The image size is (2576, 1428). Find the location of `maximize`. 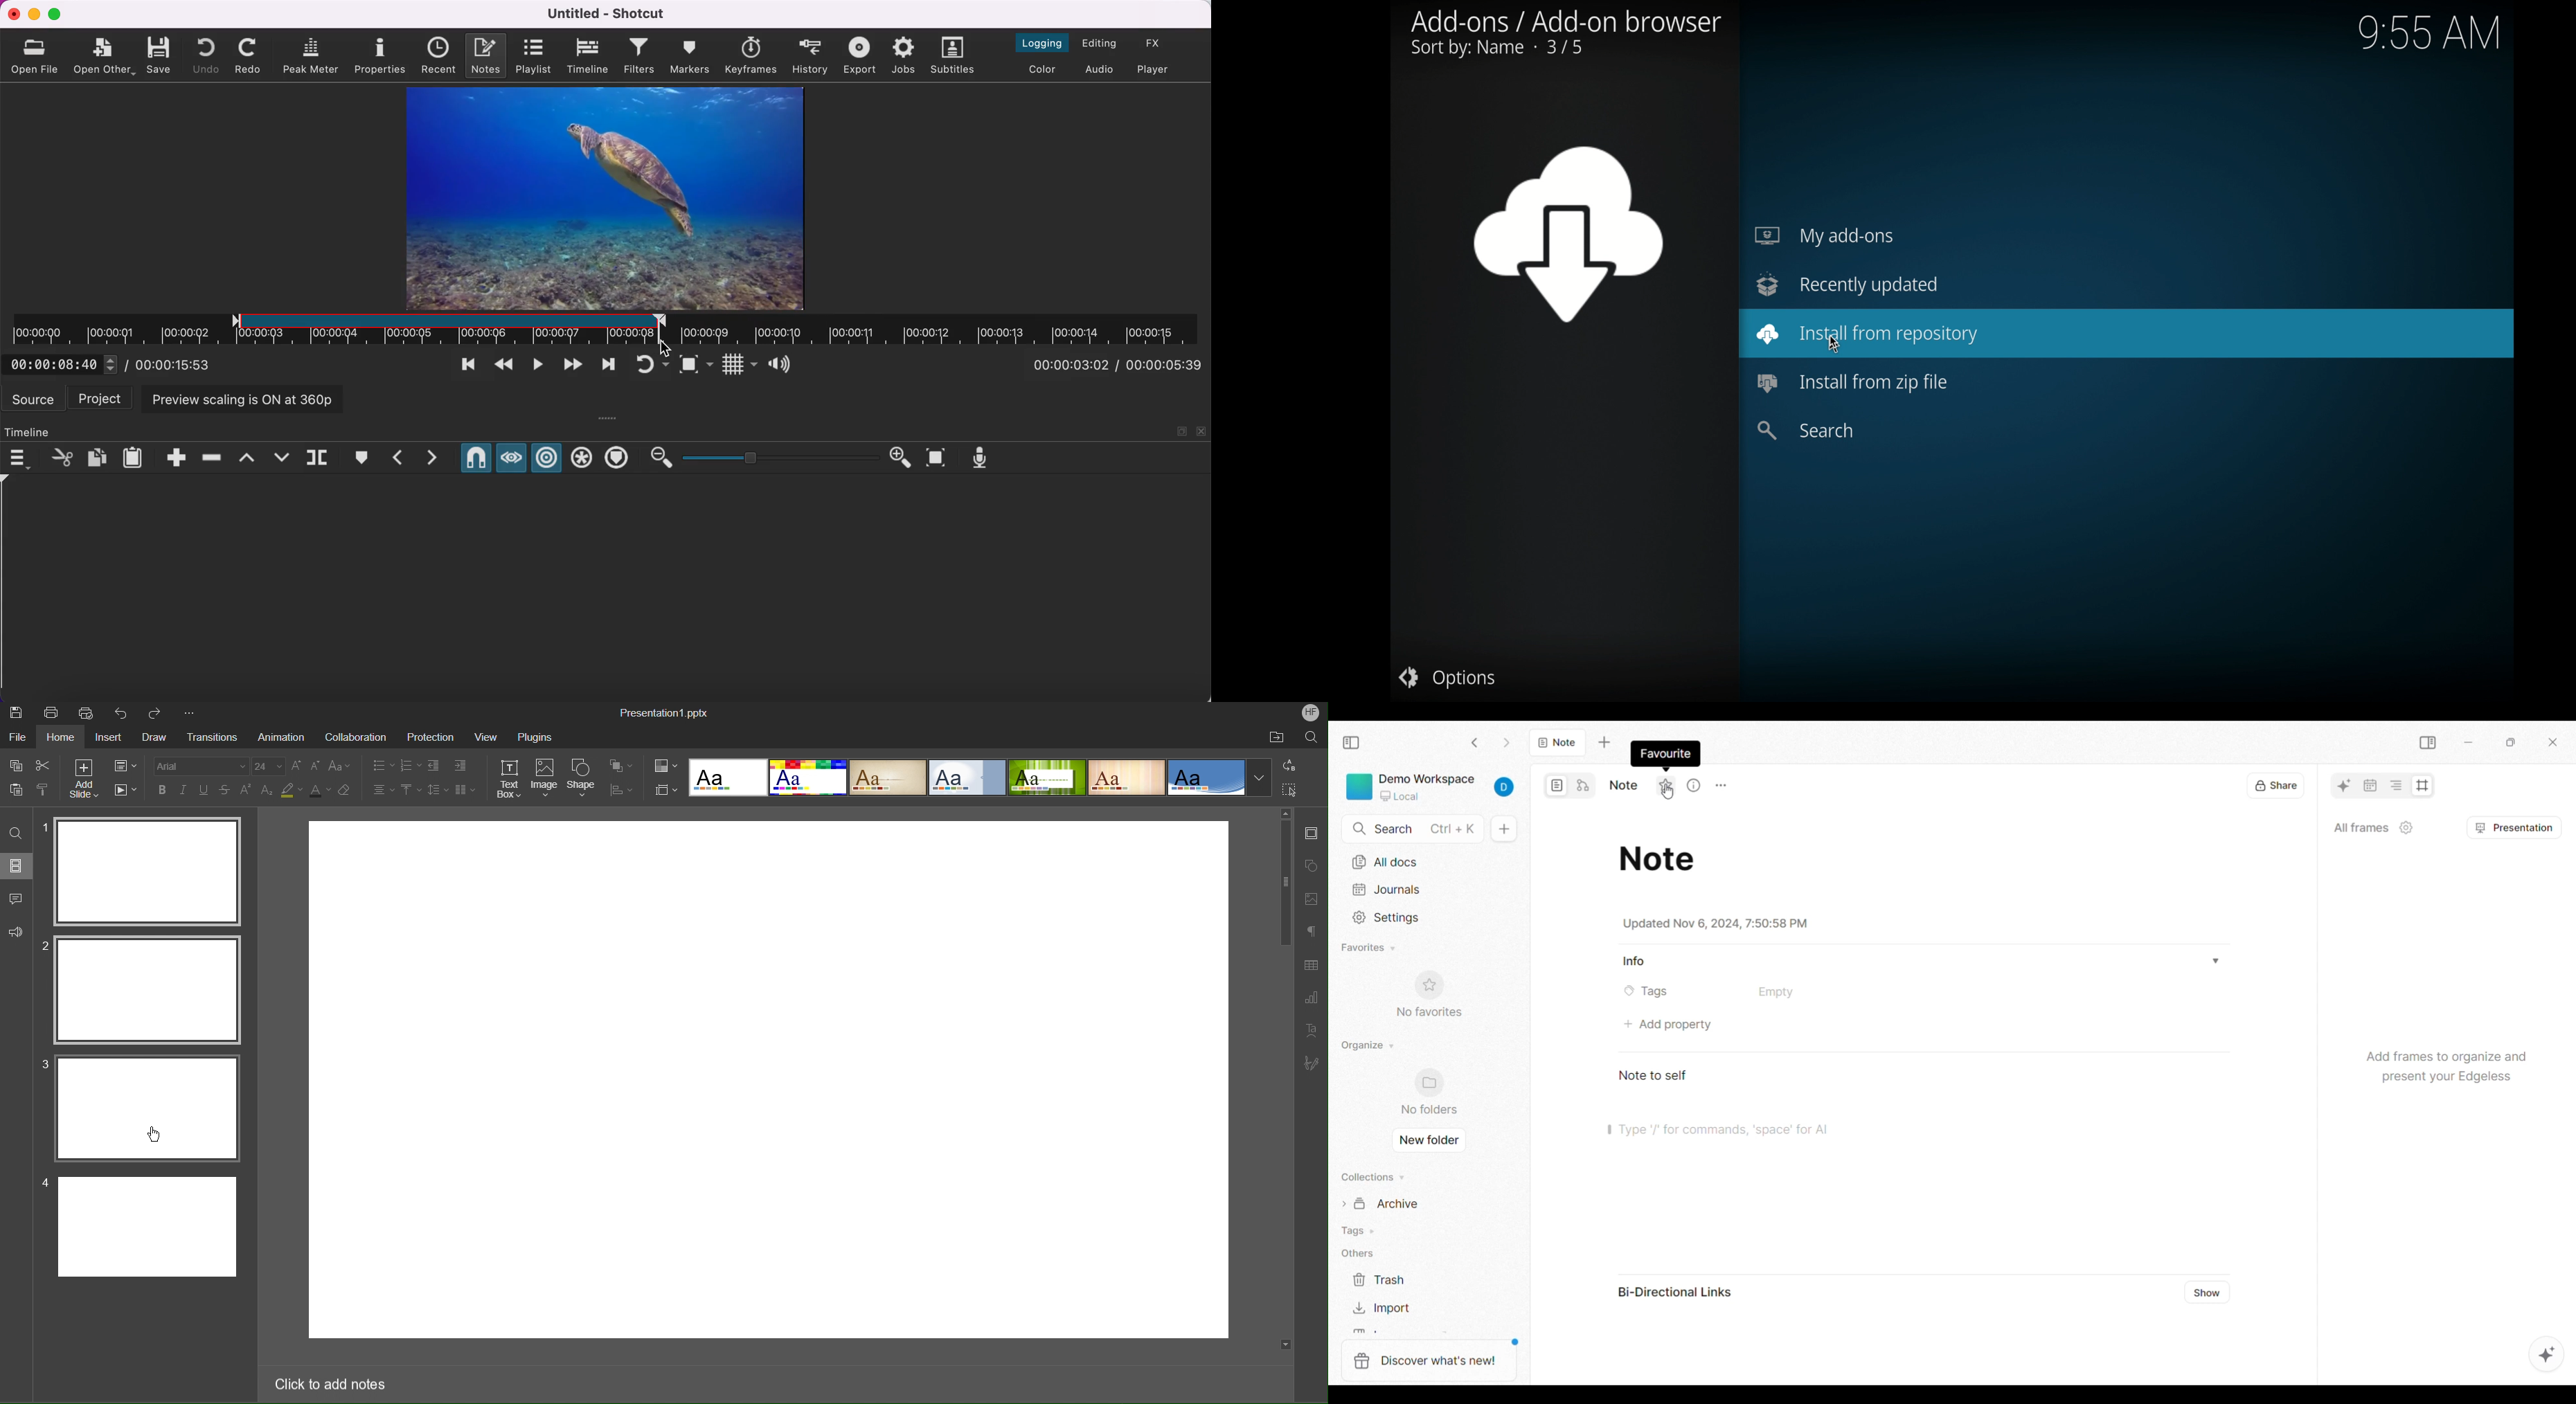

maximize is located at coordinates (58, 15).